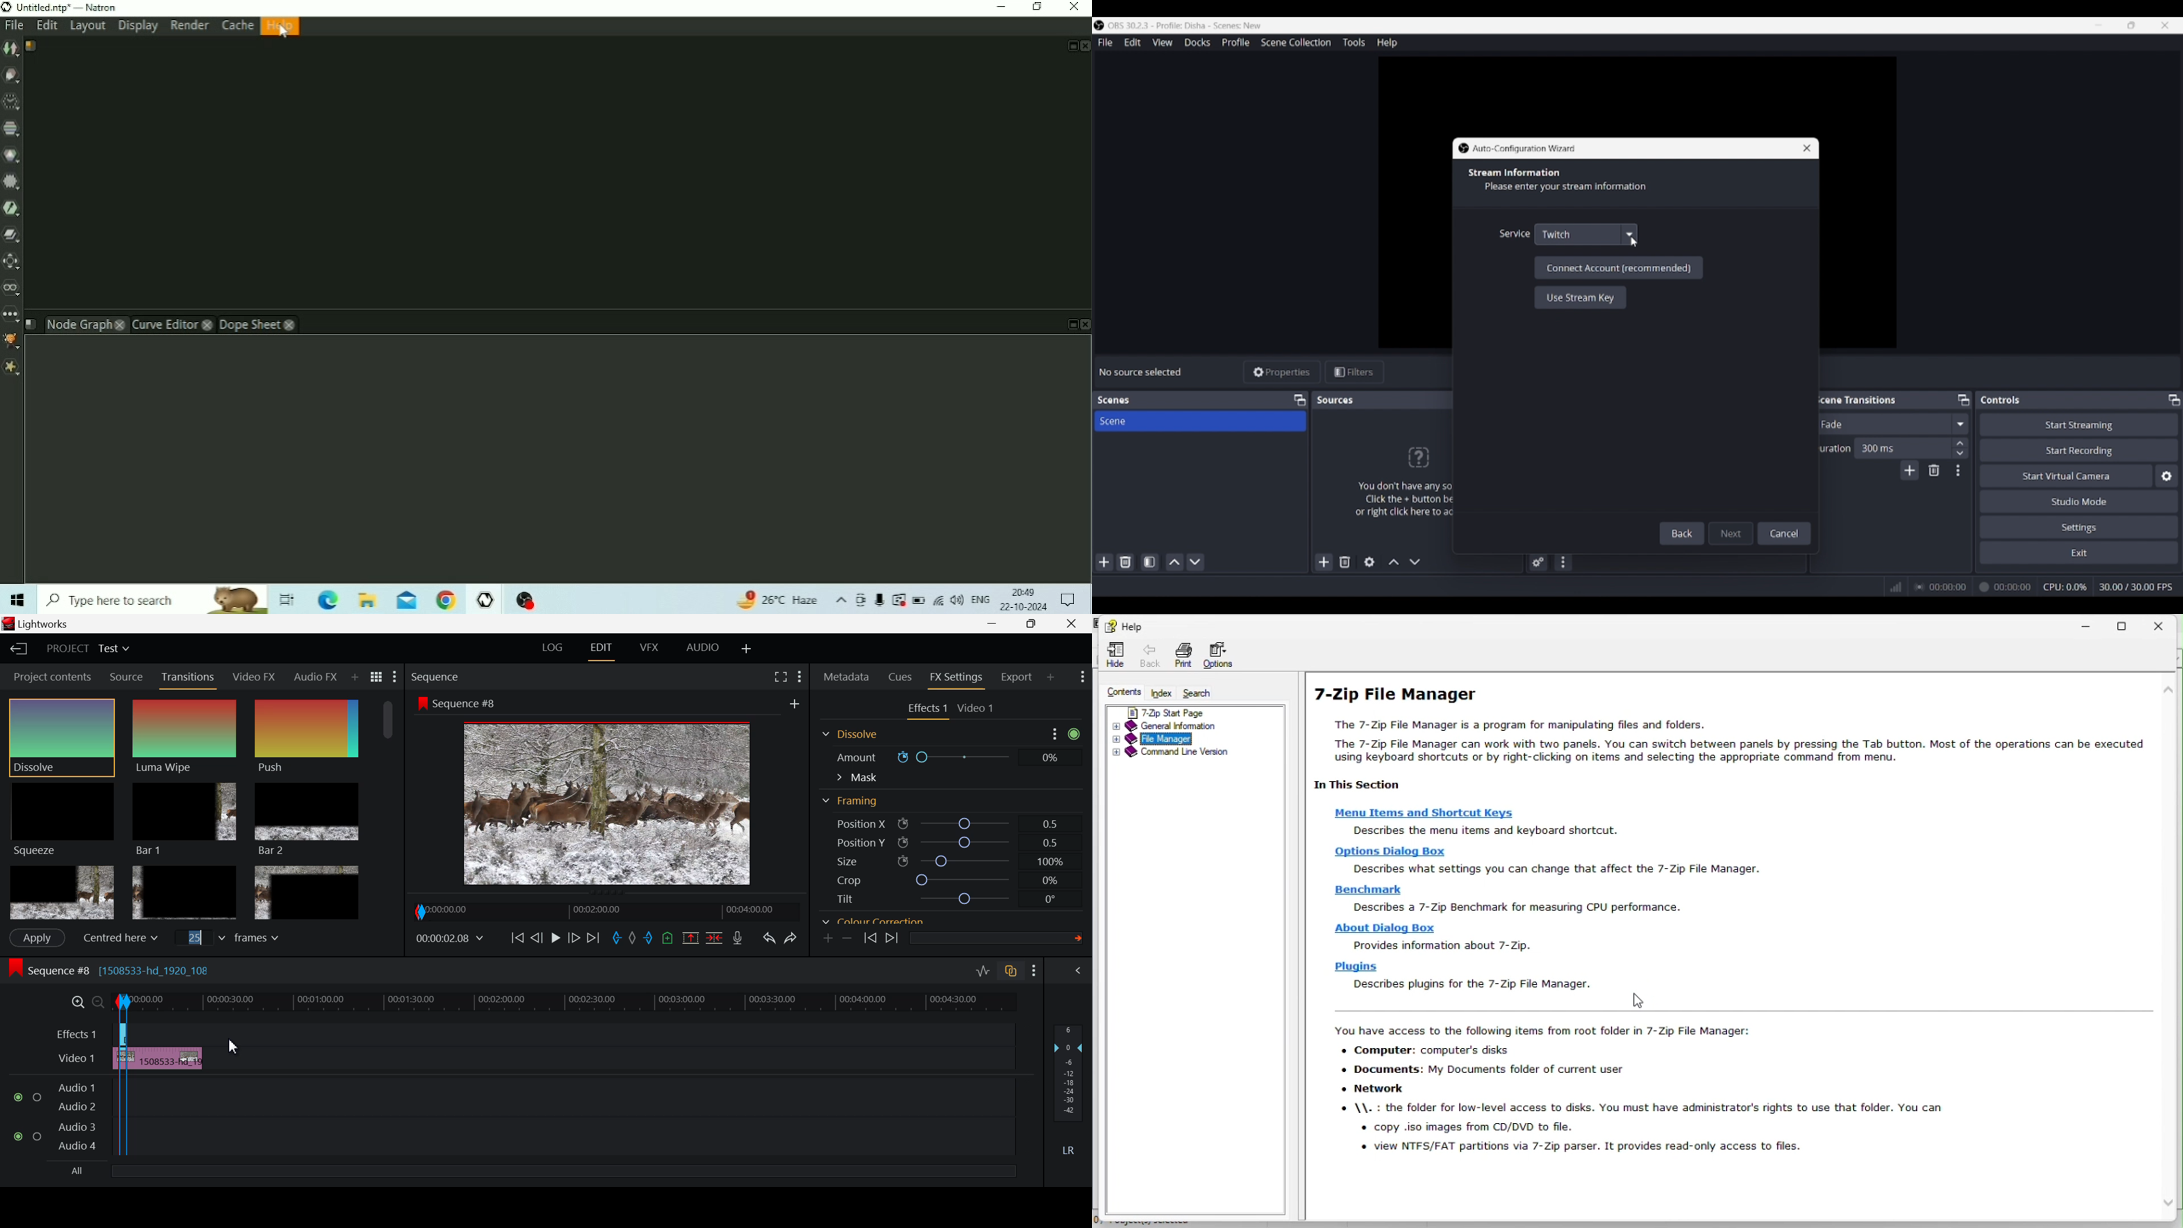 This screenshot has width=2184, height=1232. Describe the element at coordinates (1195, 562) in the screenshot. I see `Move scene down` at that location.